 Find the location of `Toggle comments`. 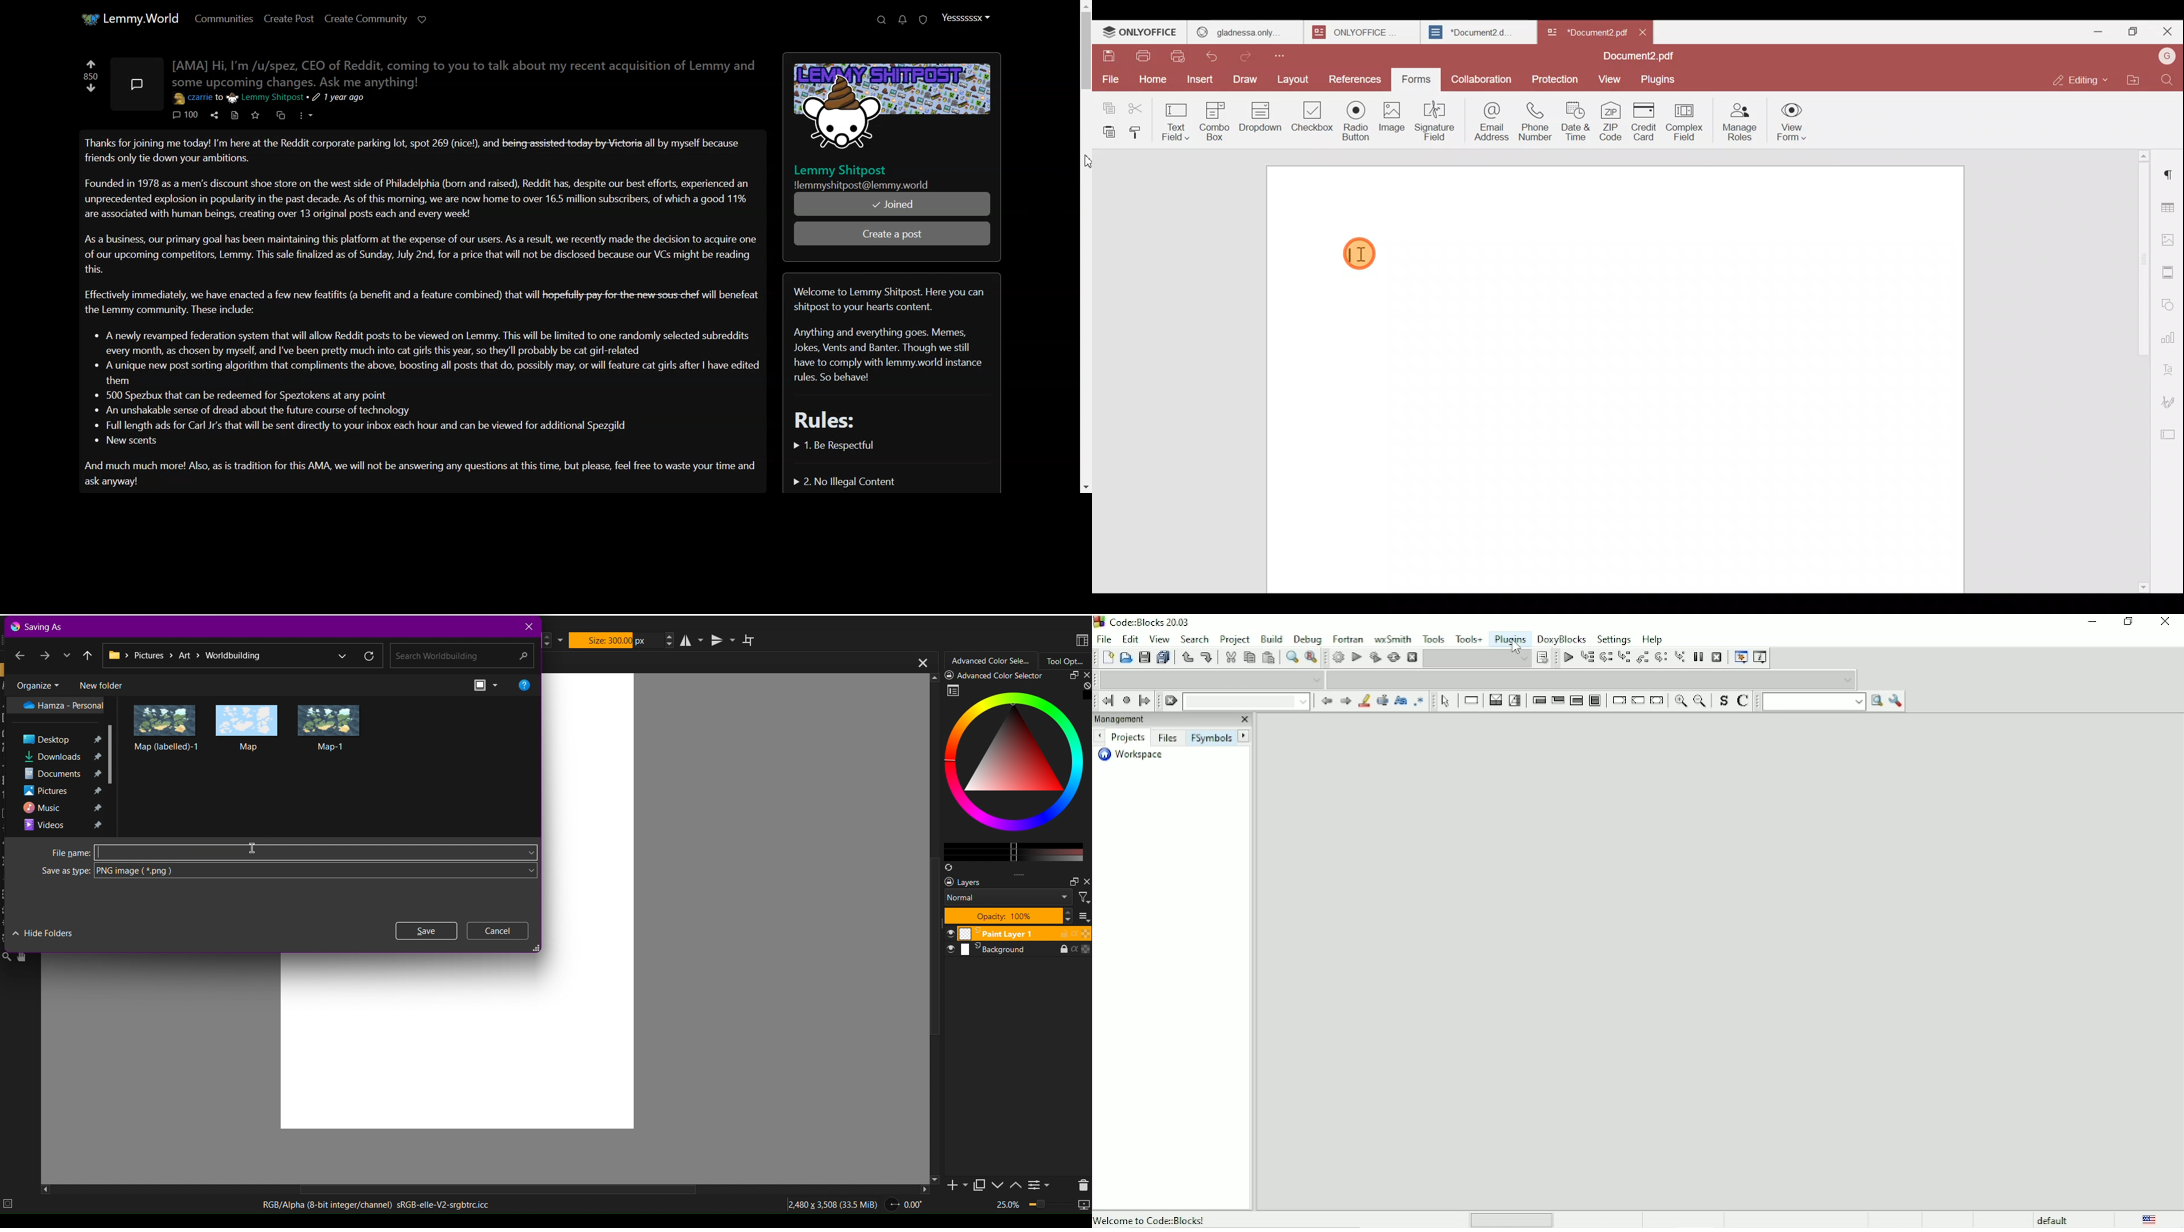

Toggle comments is located at coordinates (1744, 702).